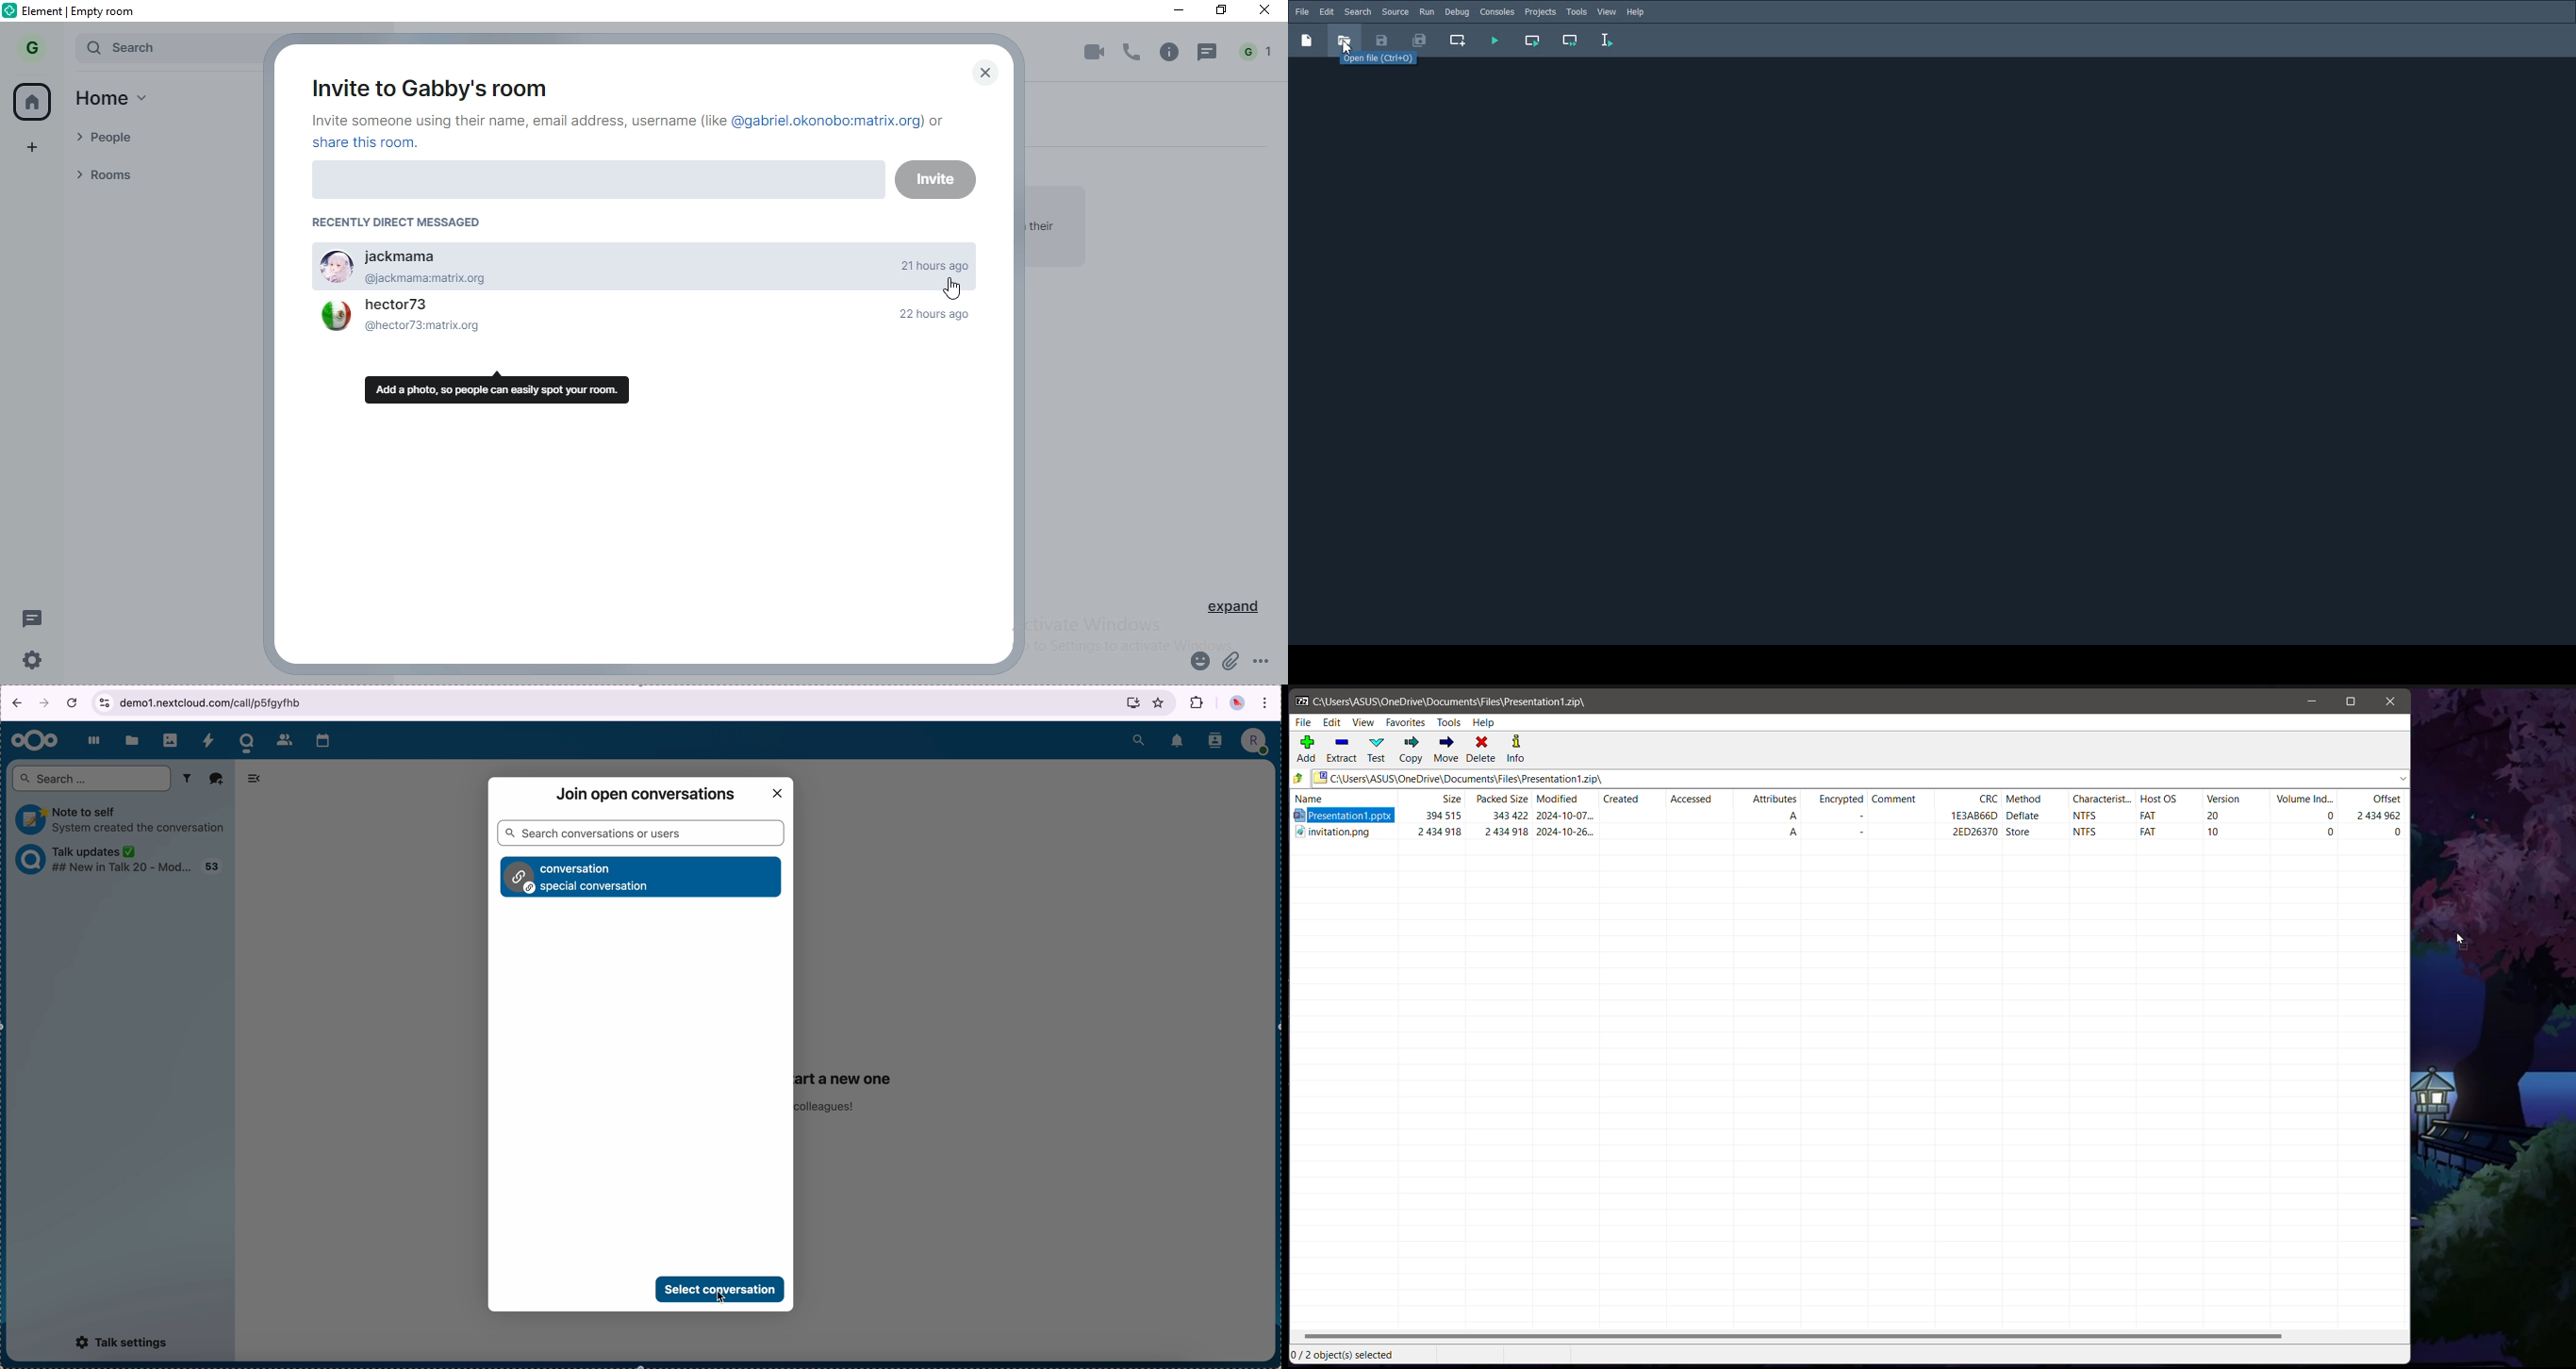 The image size is (2576, 1372). What do you see at coordinates (1637, 12) in the screenshot?
I see `Help` at bounding box center [1637, 12].